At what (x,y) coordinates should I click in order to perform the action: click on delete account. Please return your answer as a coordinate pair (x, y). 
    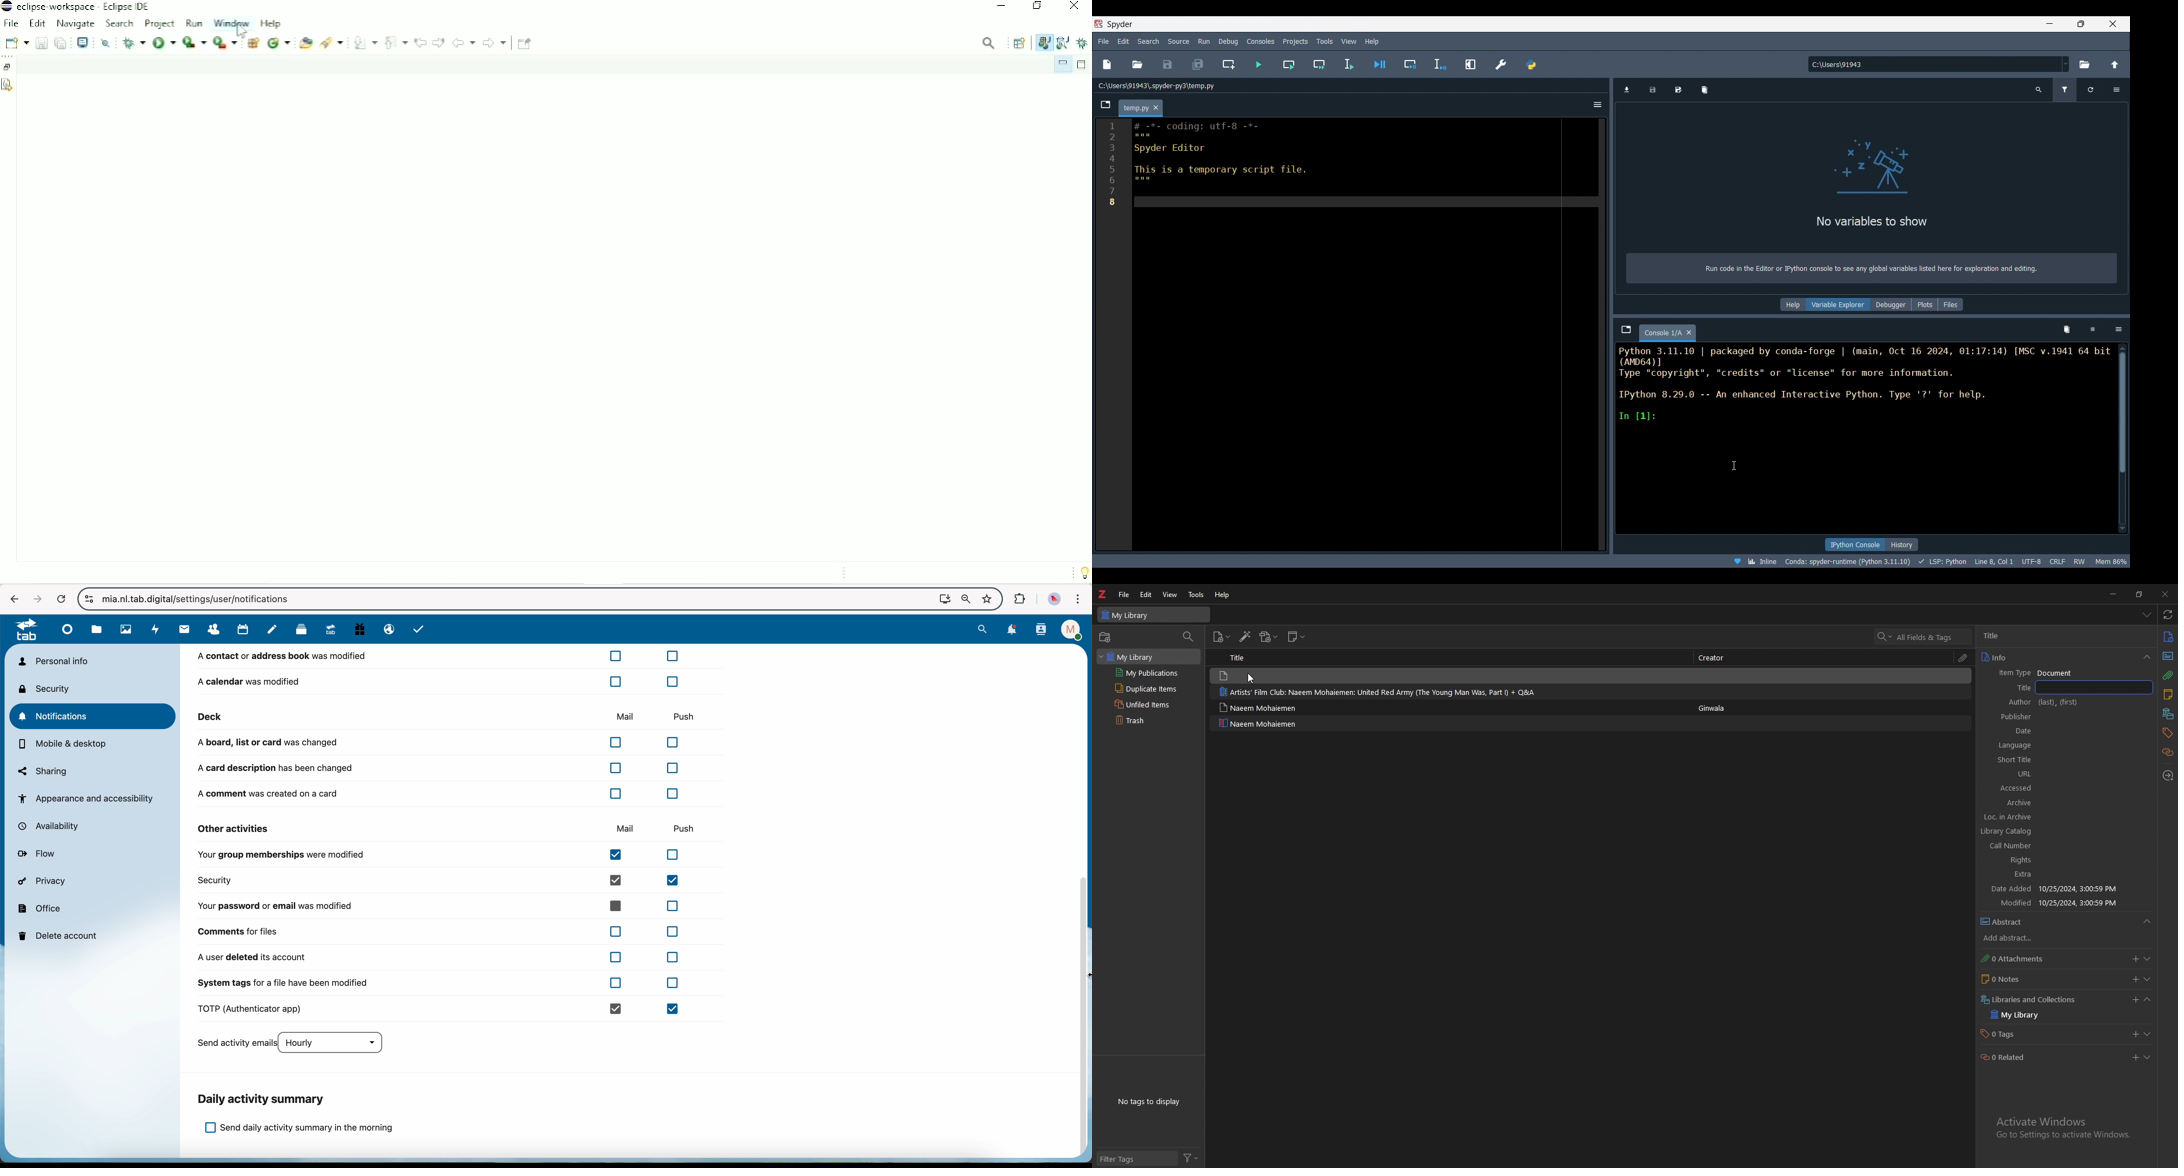
    Looking at the image, I should click on (60, 935).